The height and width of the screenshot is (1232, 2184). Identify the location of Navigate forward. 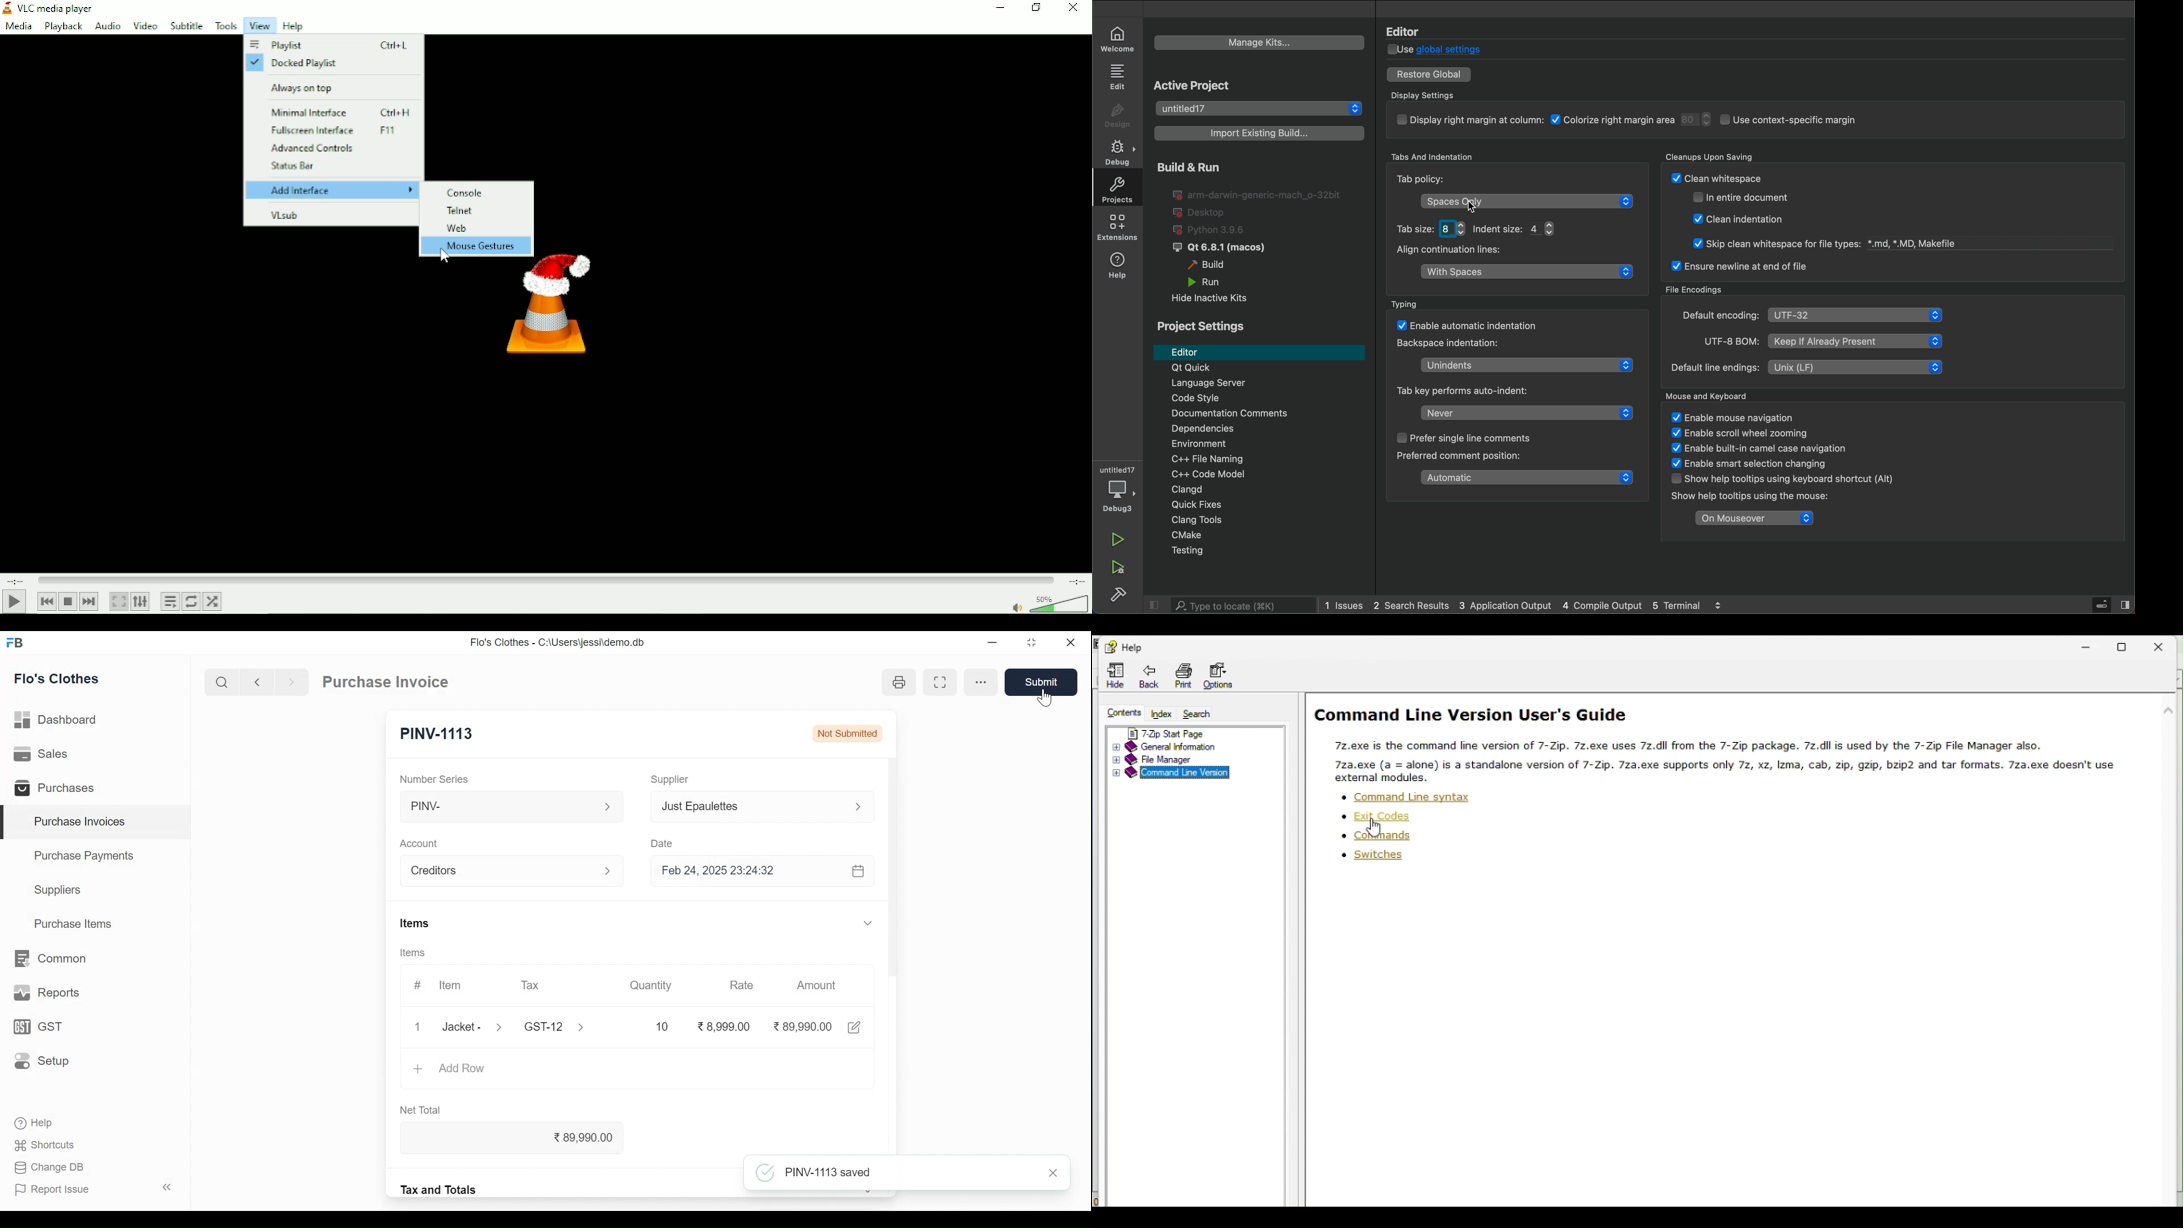
(291, 682).